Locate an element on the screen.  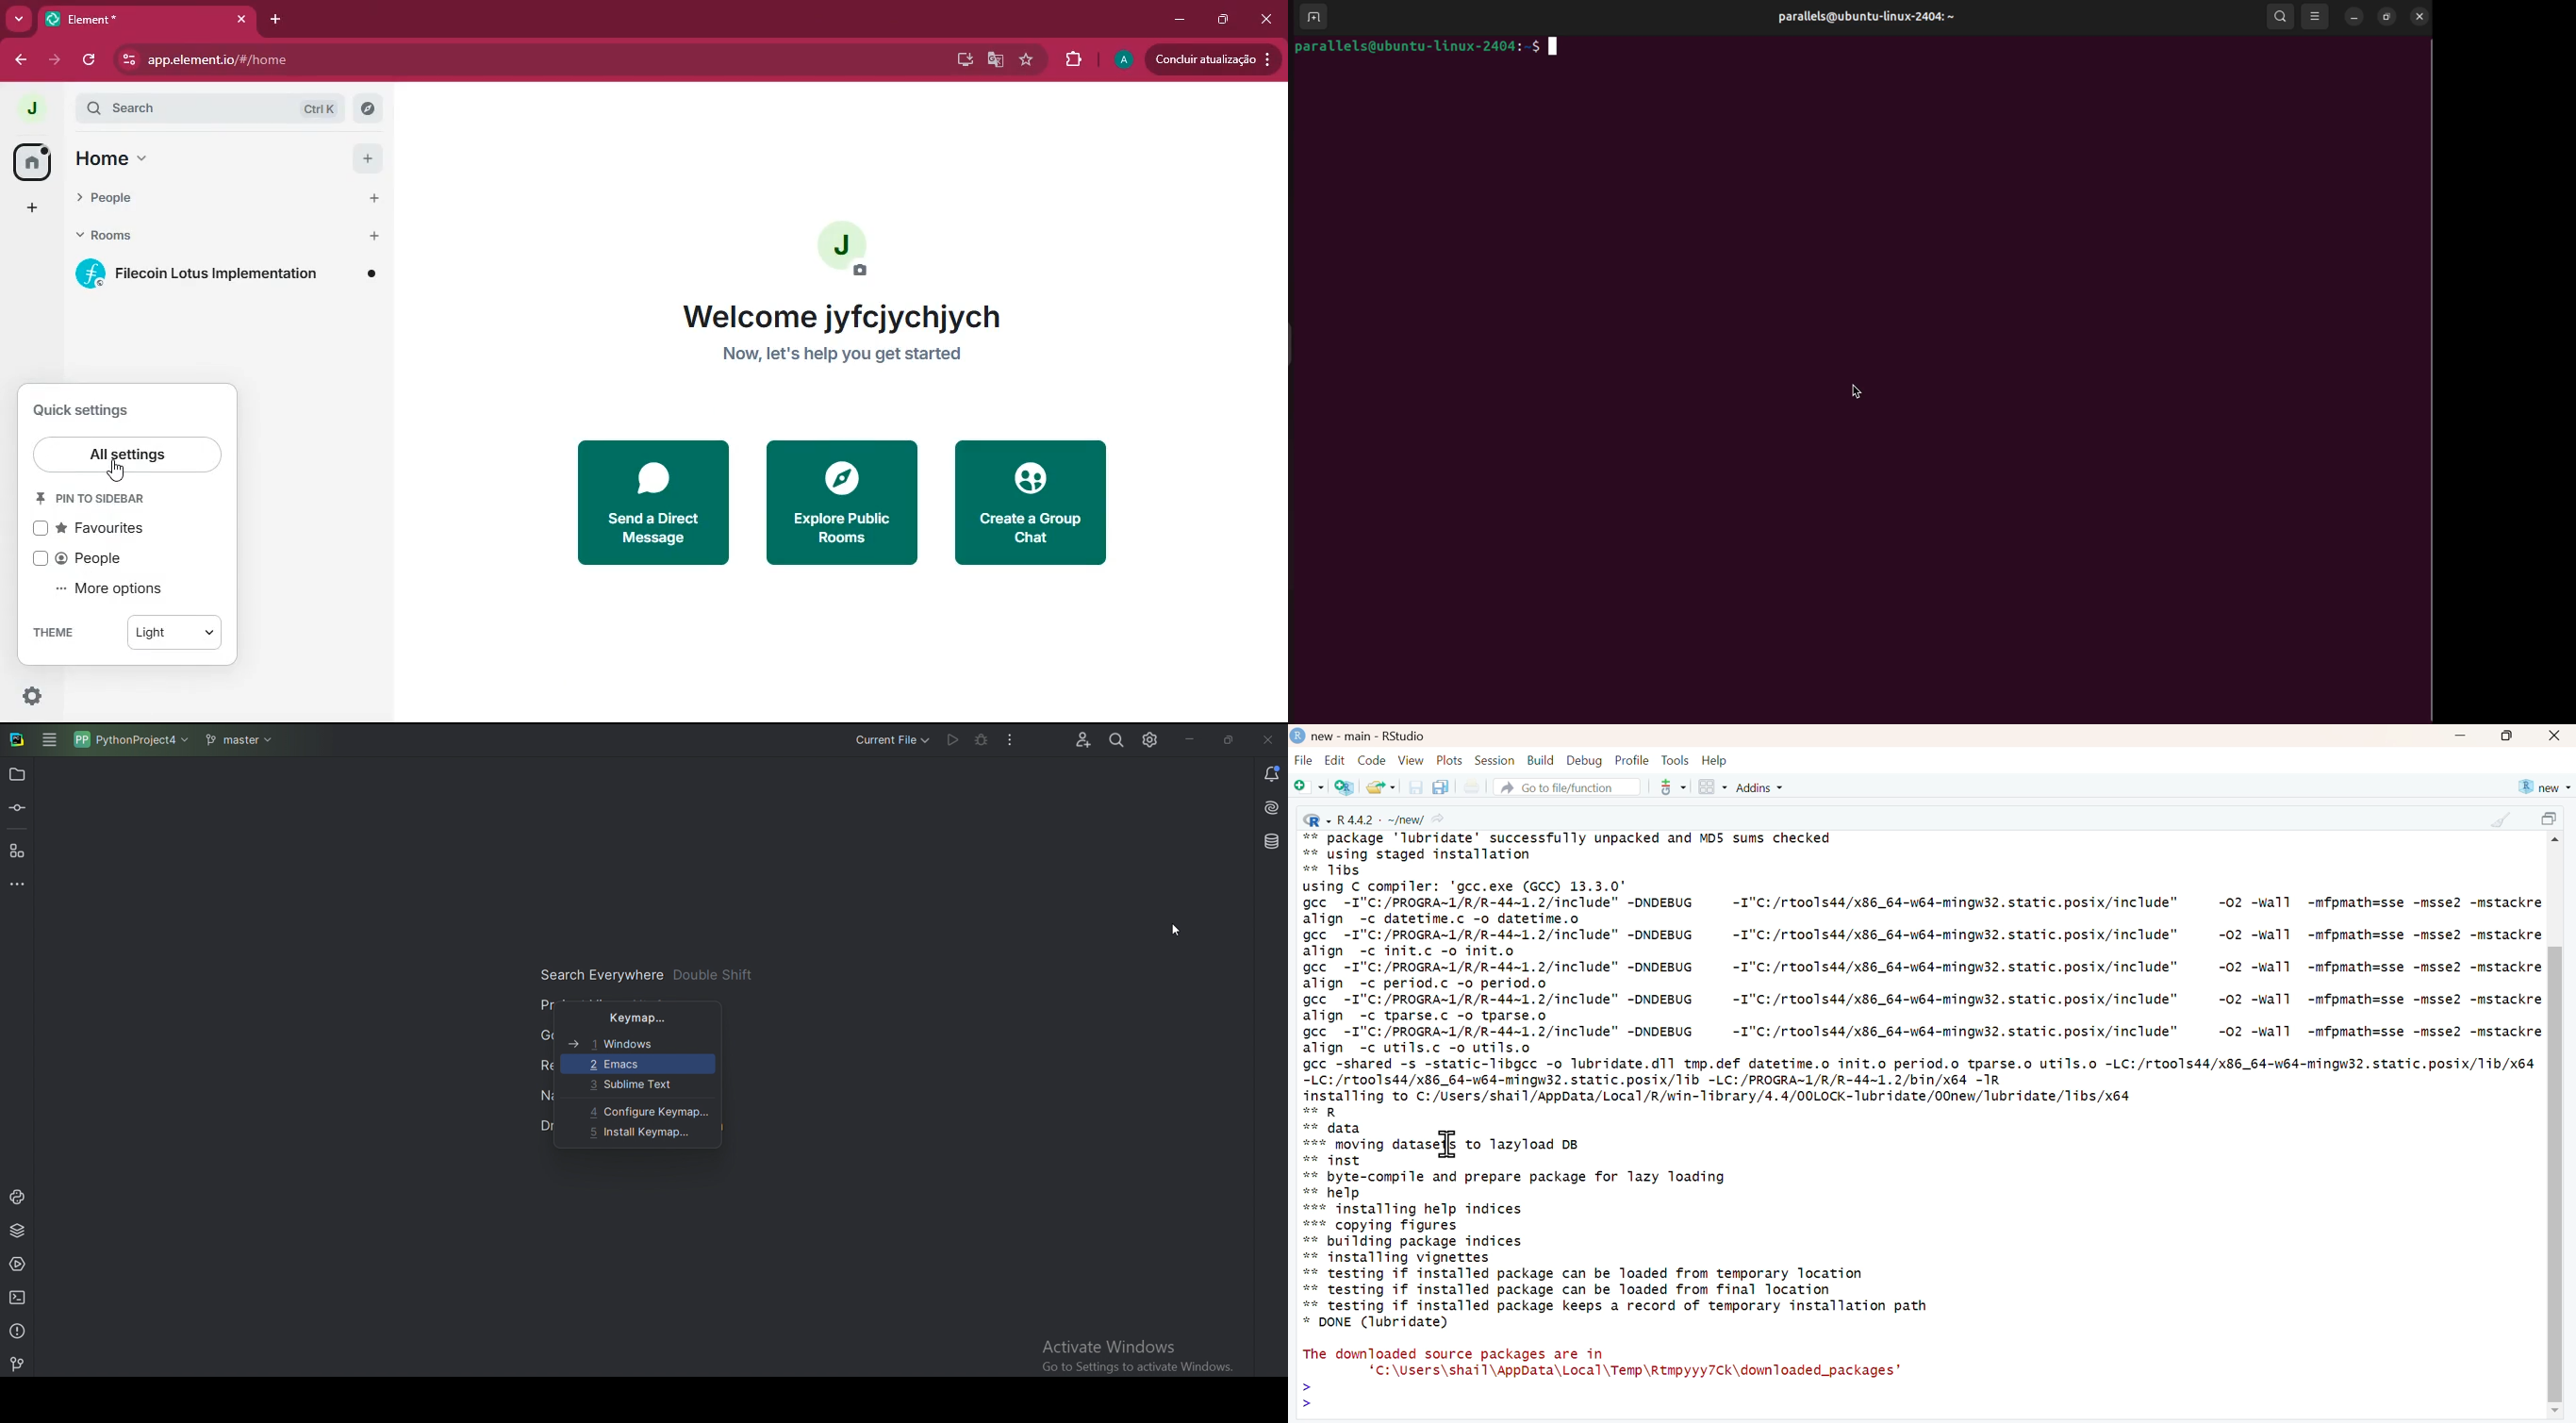
using C compiler: 'gcc.exe (GCC) 13.3.0°

gcc -I"C:/PROGRA~1/R/R-44~1.2/include" -DNDEBUG -I"C:/rtools44/x86_64-w64-mingw32.static.posix/include"” -02 -wall -mfpmath=sse -msse2 -mstackre
align -c datetime.c -o datetime.o

gcc -I"C:/PROGRA~1/R/R-44~1.2/include" -DNDEBUG -I"C:/rtools44/x86_64-w64-mingw32.static.posix/include"” -02 -wall -mfpmath=sse -msse2 -mstackre
align -c init.c -o init.o

gcc -I"C:/PROGRA~1/R/R-44~1.2/include" -DNDEBUG -I"C:/rtools44/x86_64-w64-mingw32.static.posix/include"” -02 -wall -mfpmath=sse -msse2 -mstackre
align -c period.c -o period.o

gcc -I"C:/PROGRA~1/R/R-44~1.2/include" -DNDEBUG -I"C:/rtools44/x86_64-w64-mingw32.static.posix/include"” -02 -wall -mfpmath=sse -msse2 -mstackre
align -c tparse.c -o tparse.o

gcc -I"C:/PROGRA~1/R/R-44~1.2/include"” -DNDEBUG -I"C:/rtools44/x86_64-w64-mingw32.static.posix/include"” -02 -wall -mfpmath=sse -msse2 -mstackre
align -c utils.c -o utils.o is located at coordinates (1922, 968).